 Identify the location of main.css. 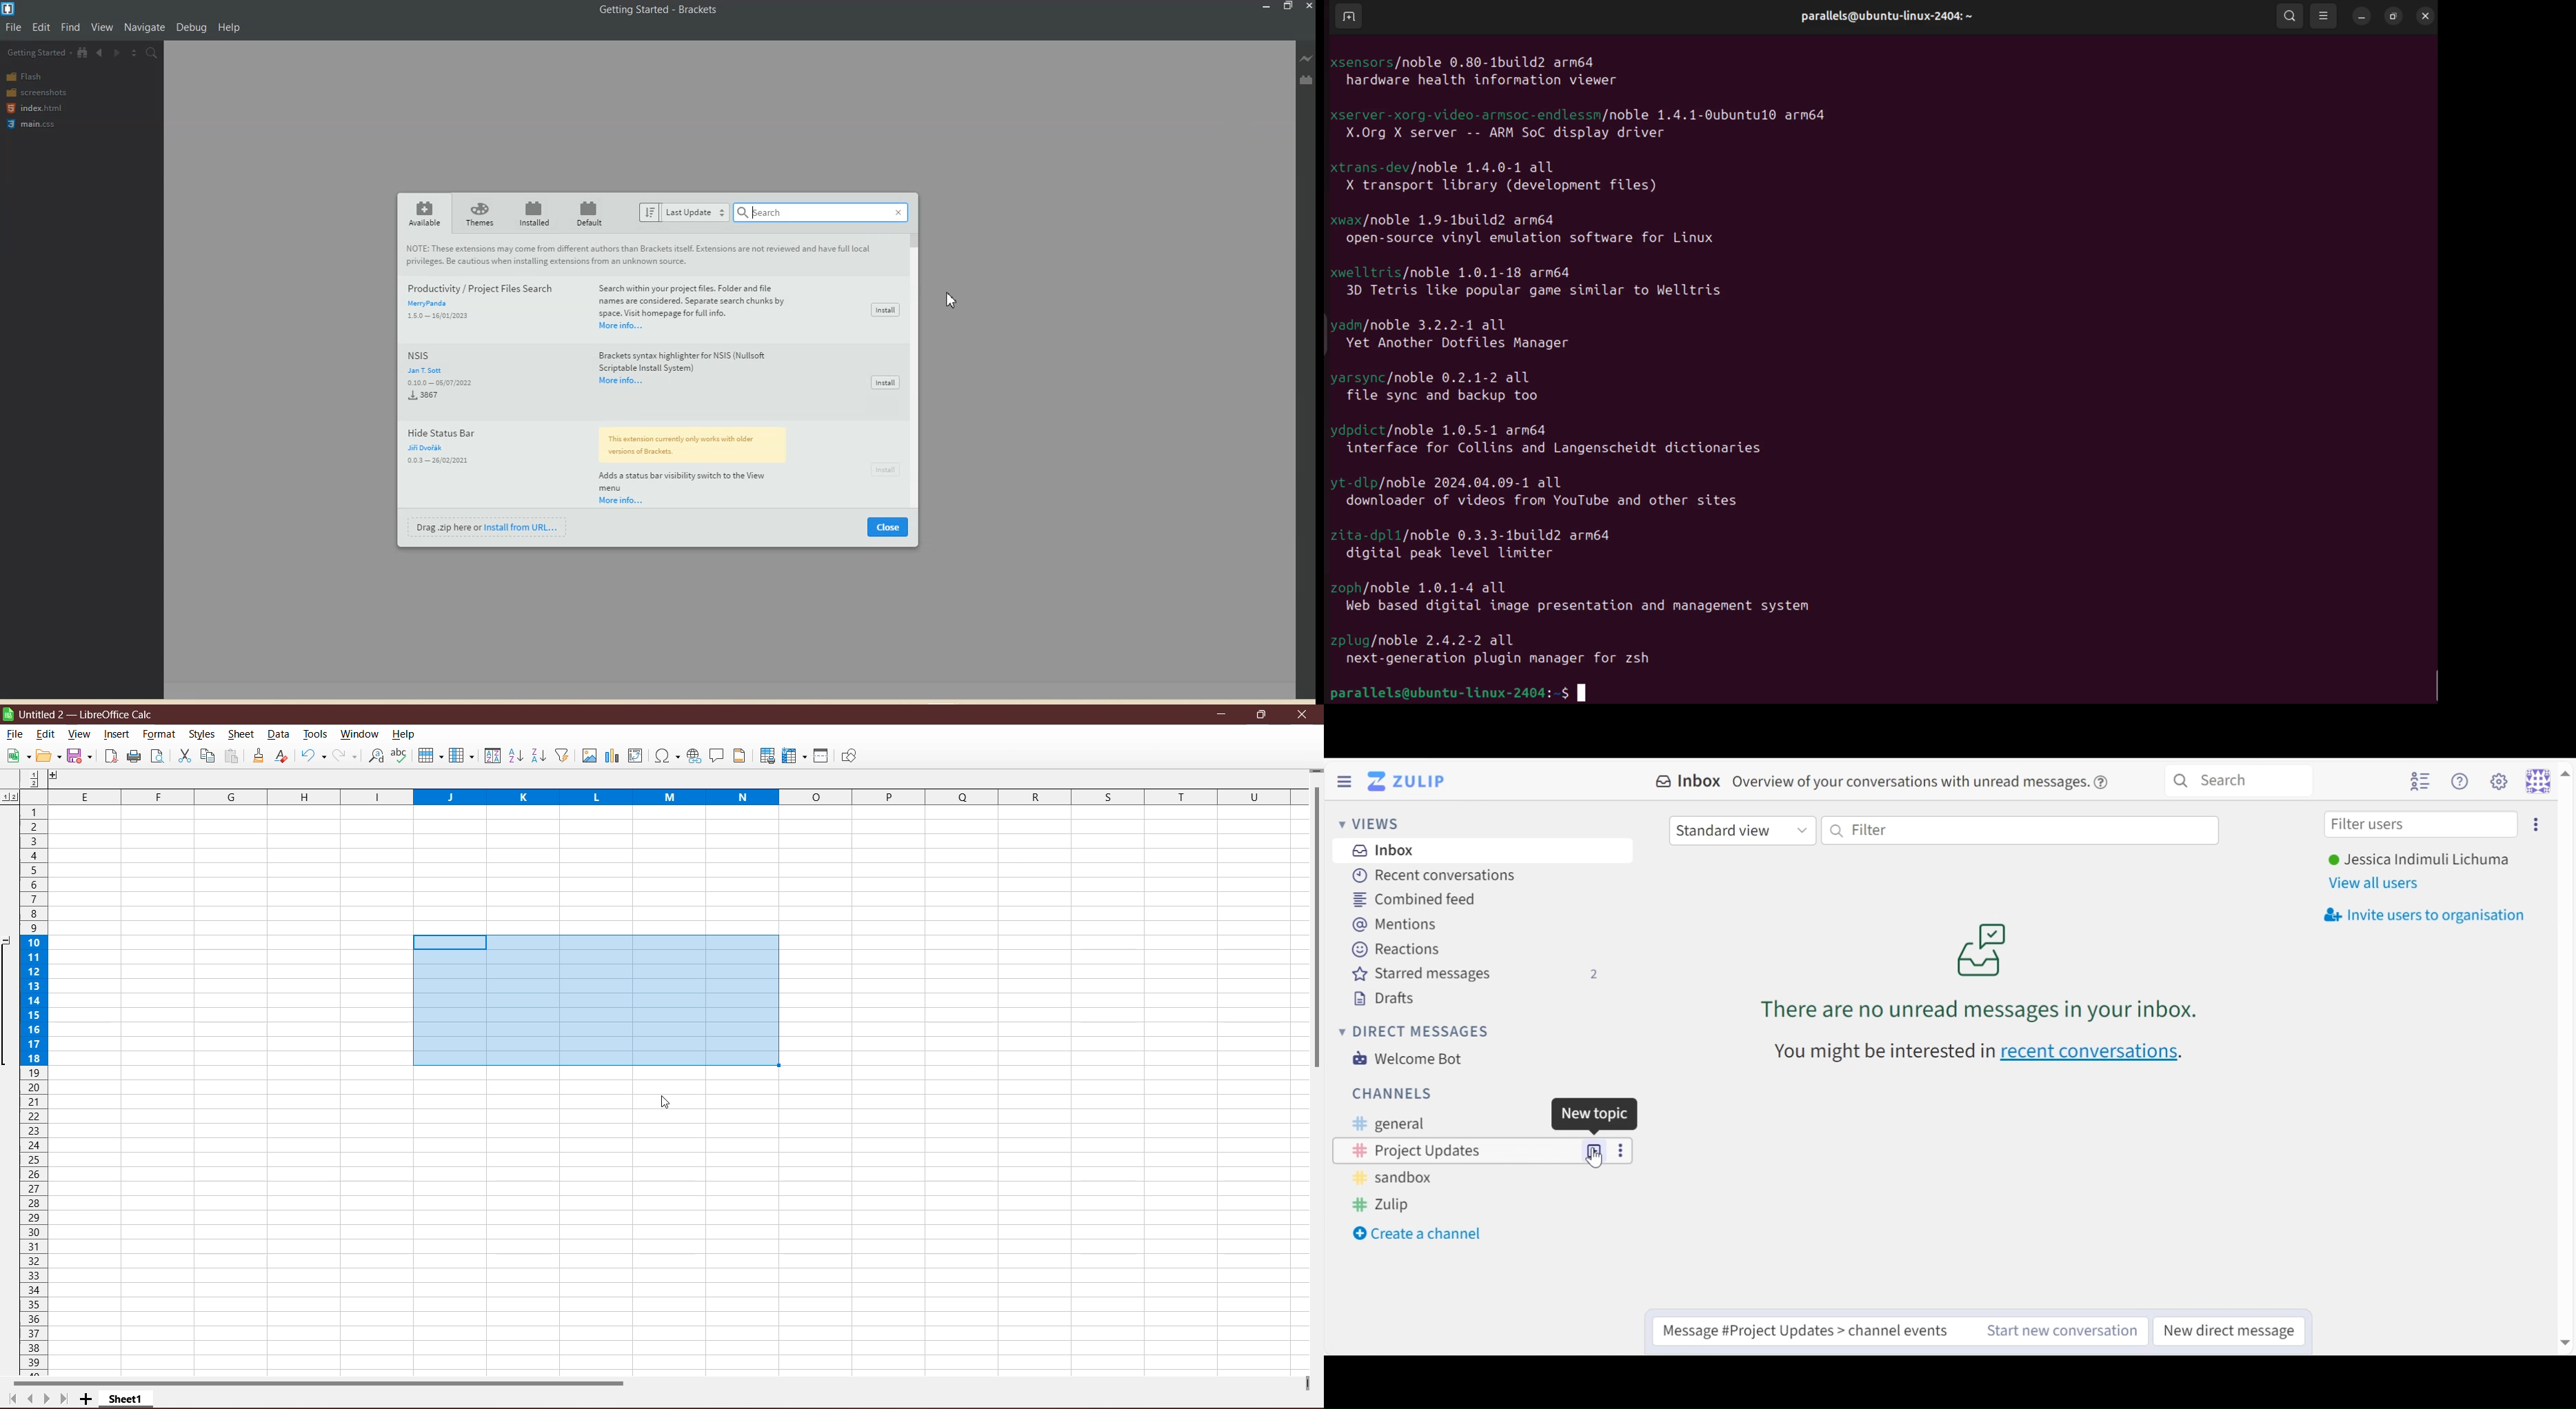
(34, 124).